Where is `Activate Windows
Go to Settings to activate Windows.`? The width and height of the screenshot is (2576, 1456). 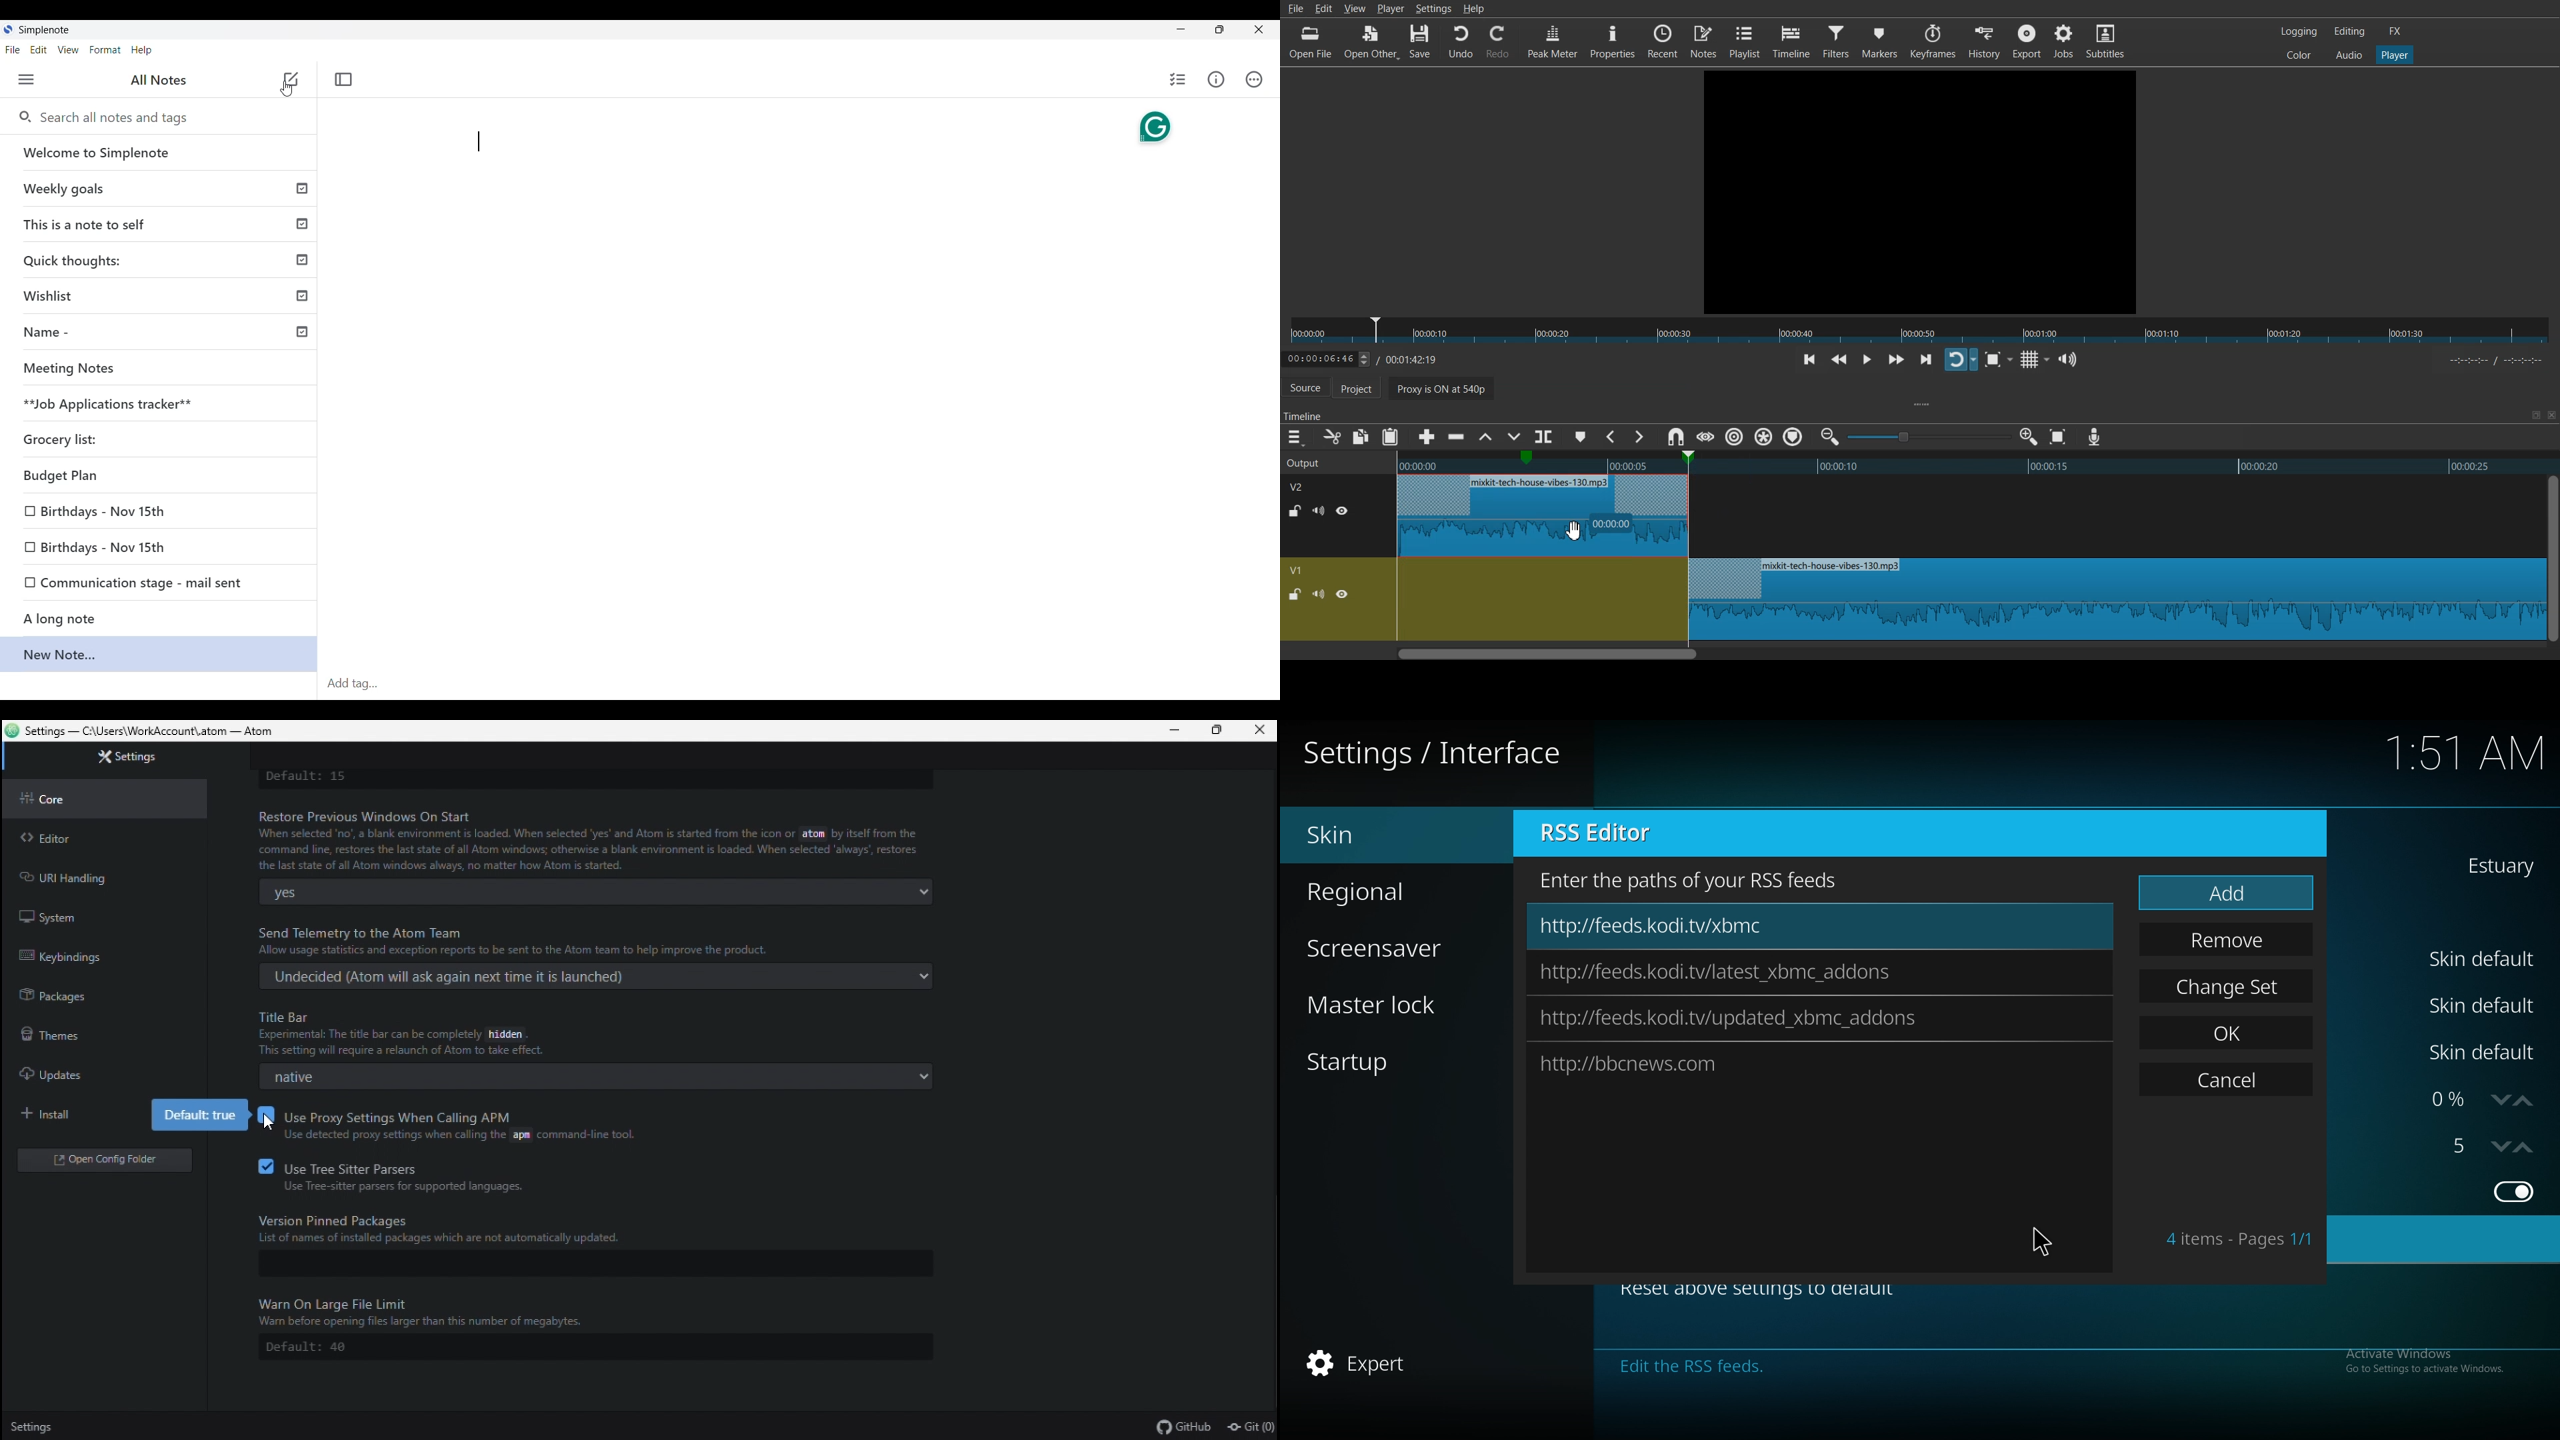
Activate Windows
Go to Settings to activate Windows. is located at coordinates (2429, 1361).